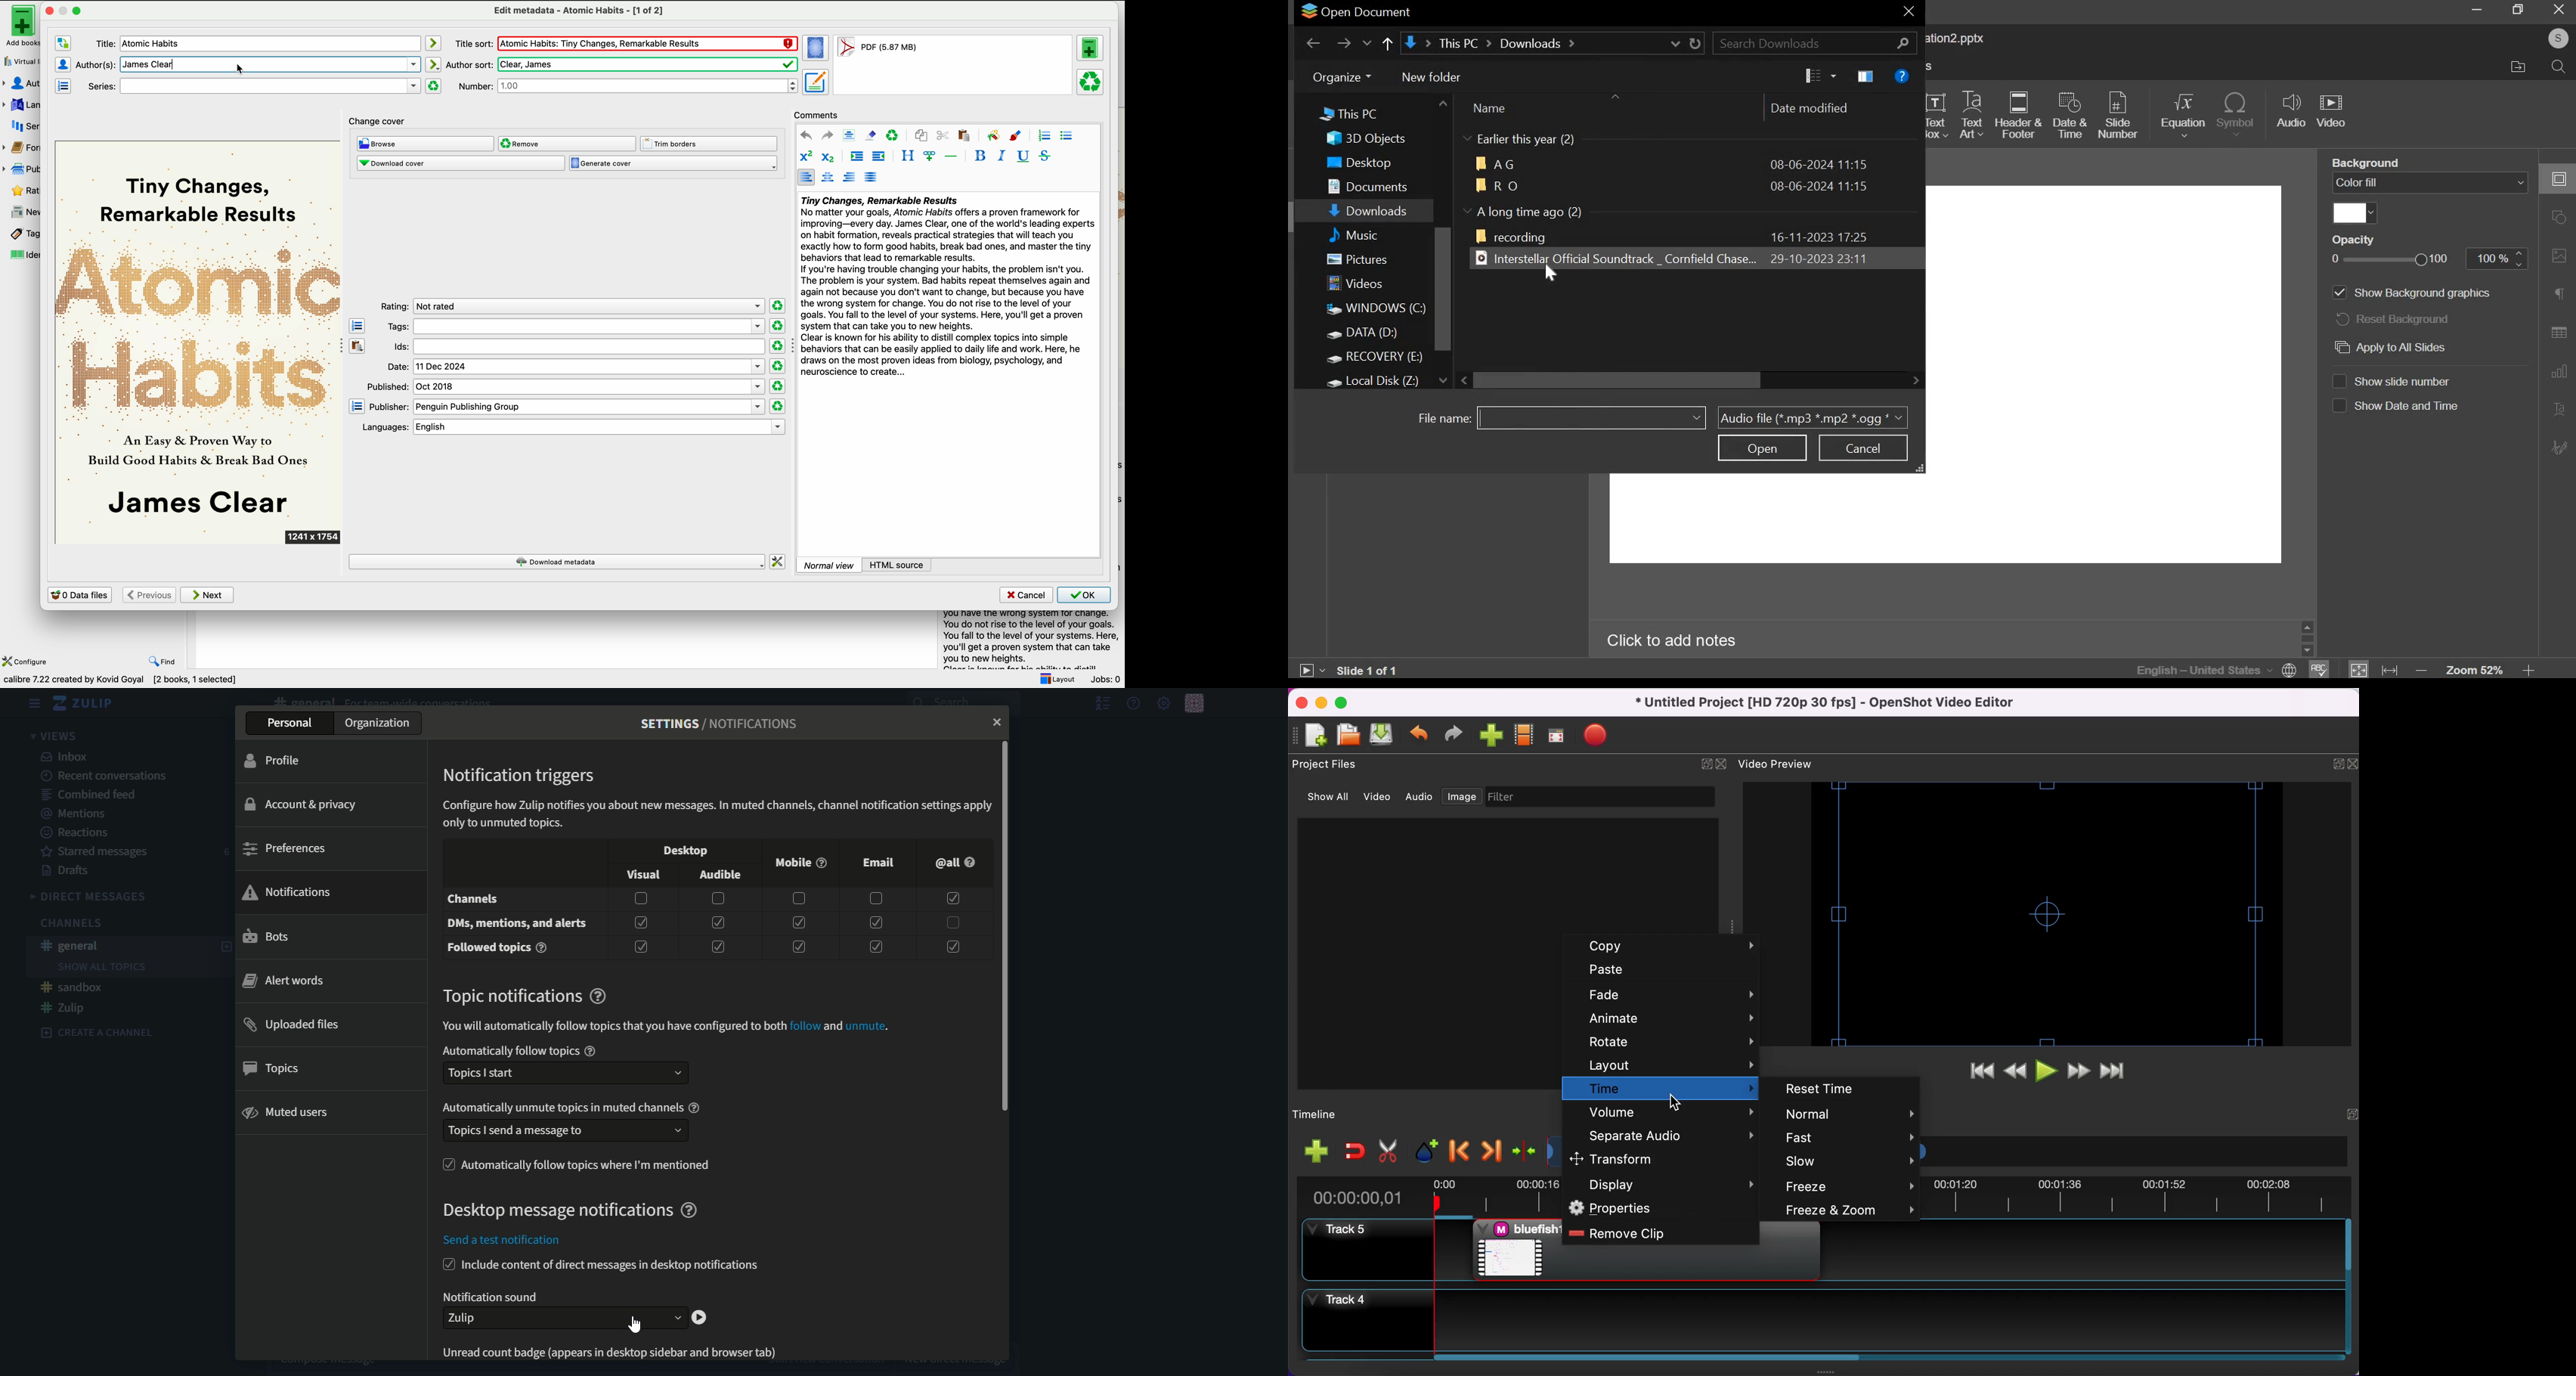 This screenshot has width=2576, height=1400. What do you see at coordinates (2398, 381) in the screenshot?
I see `show slide number` at bounding box center [2398, 381].